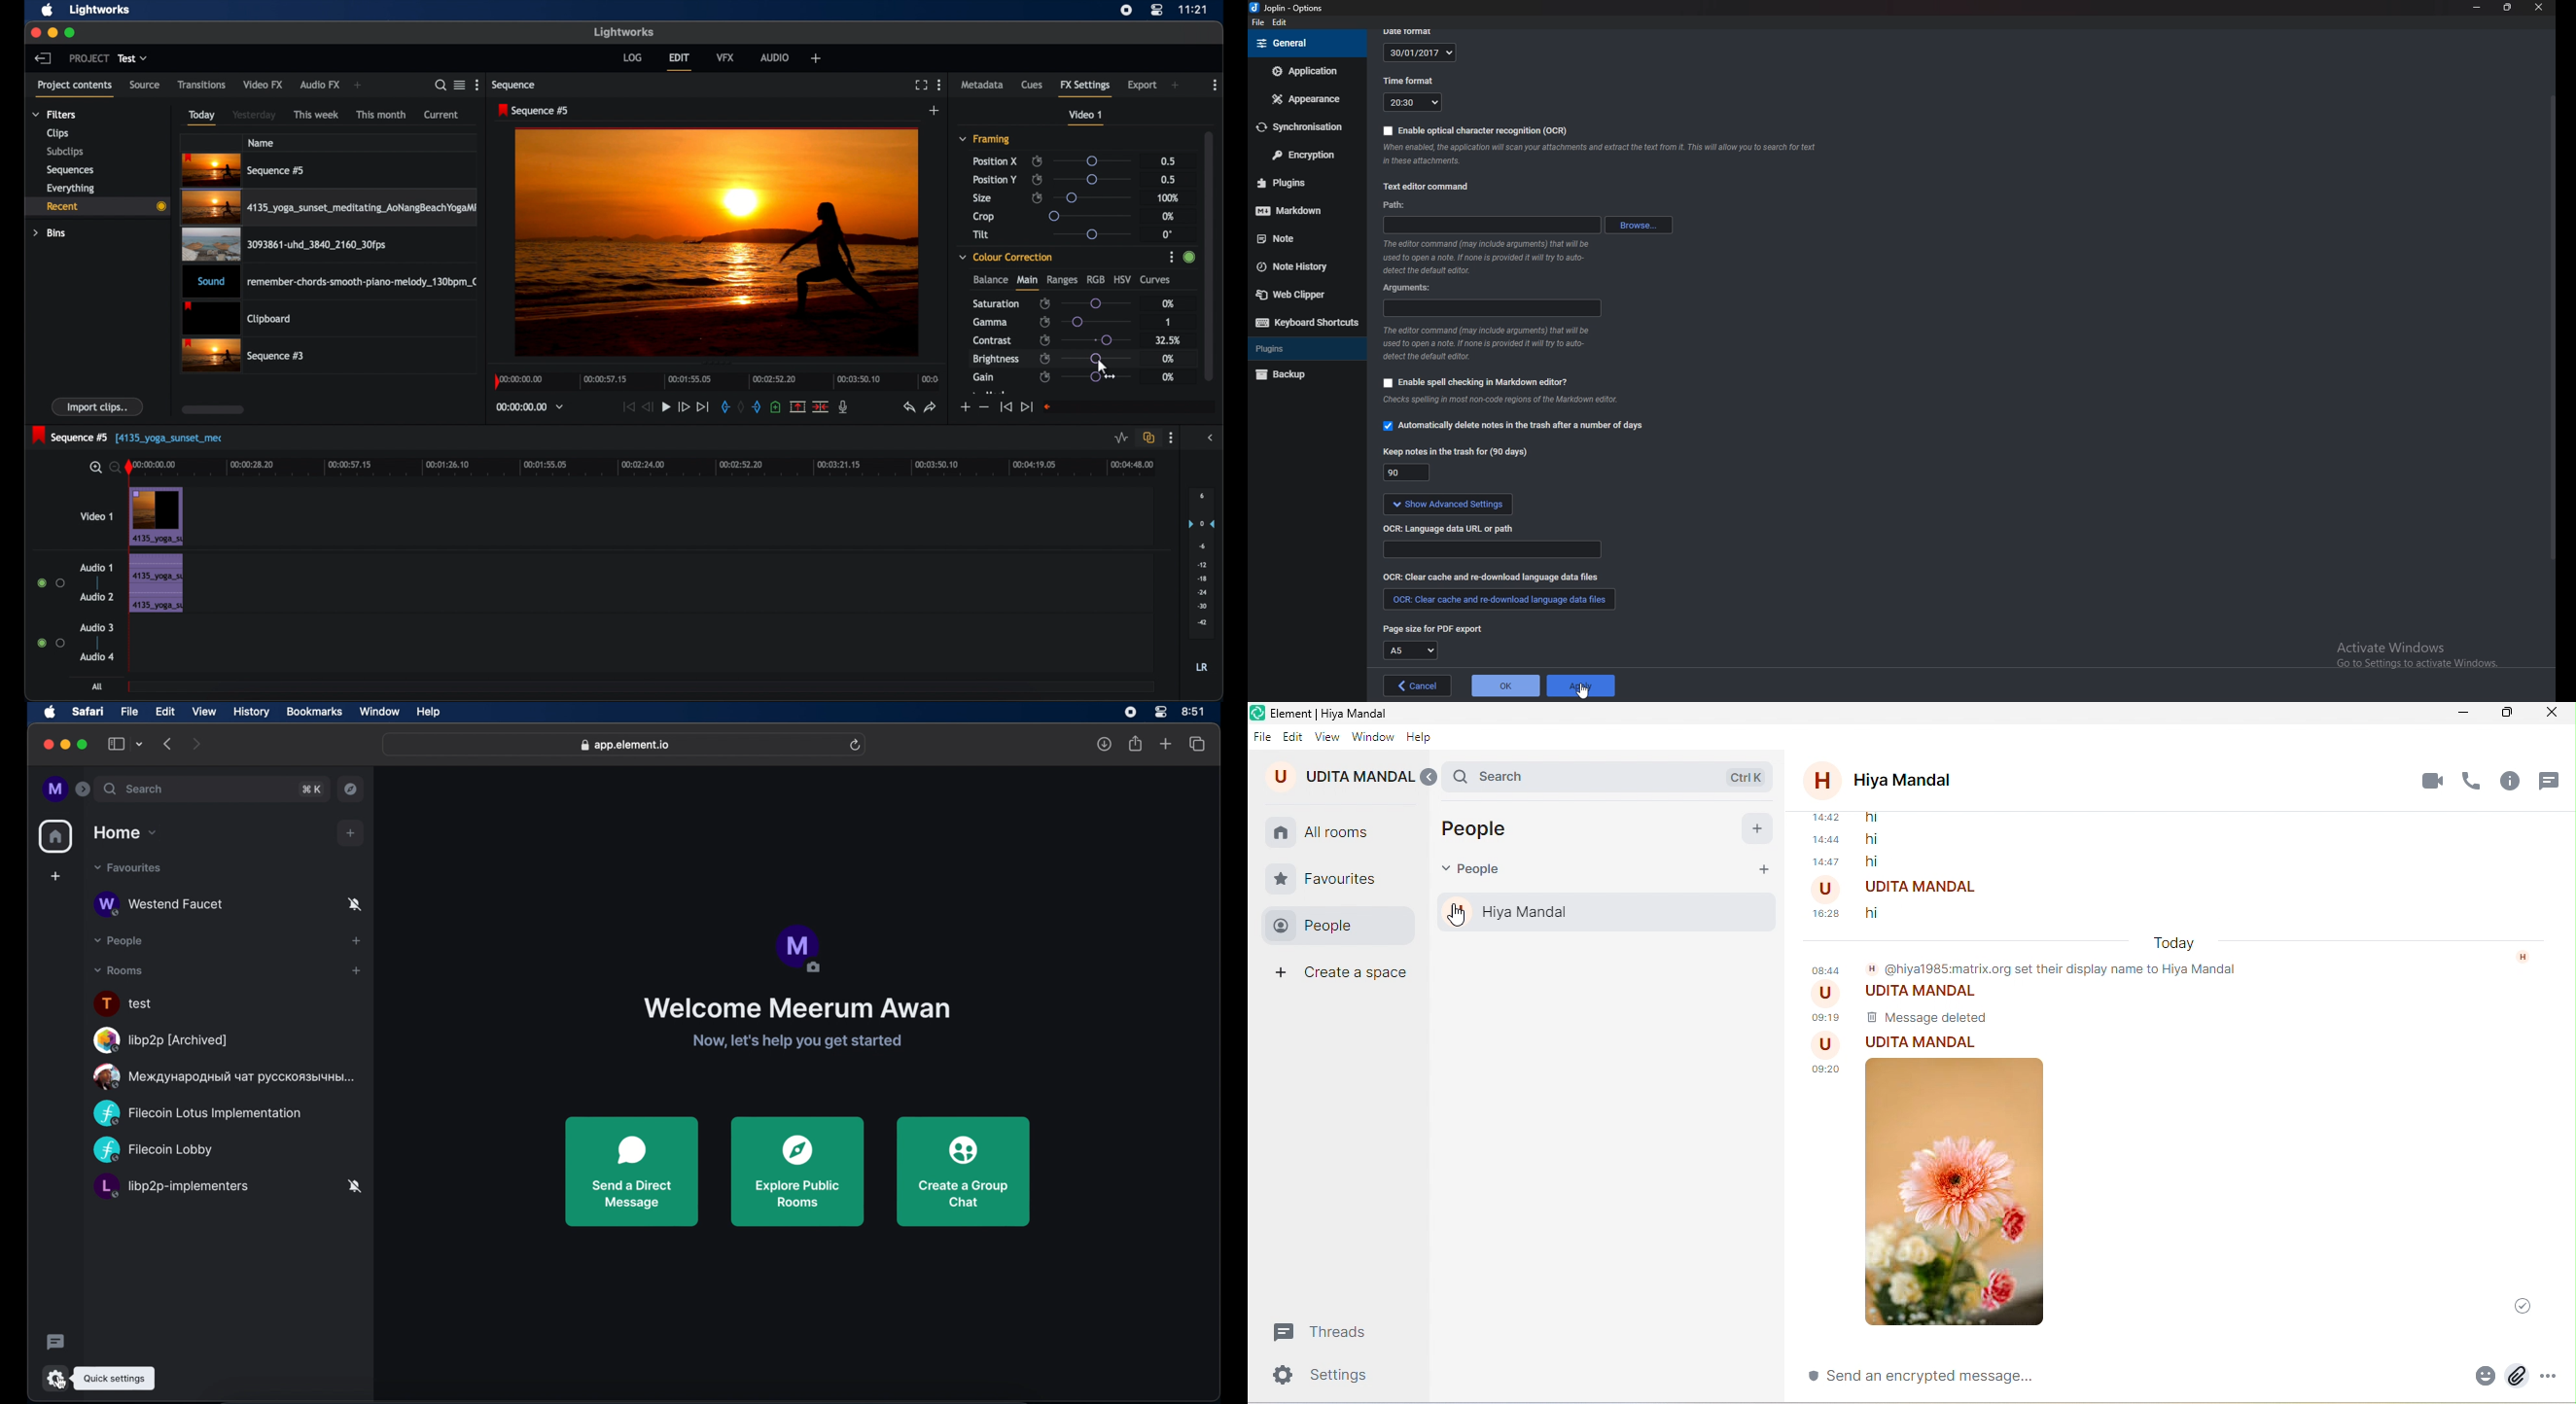  Describe the element at coordinates (1484, 831) in the screenshot. I see `people` at that location.